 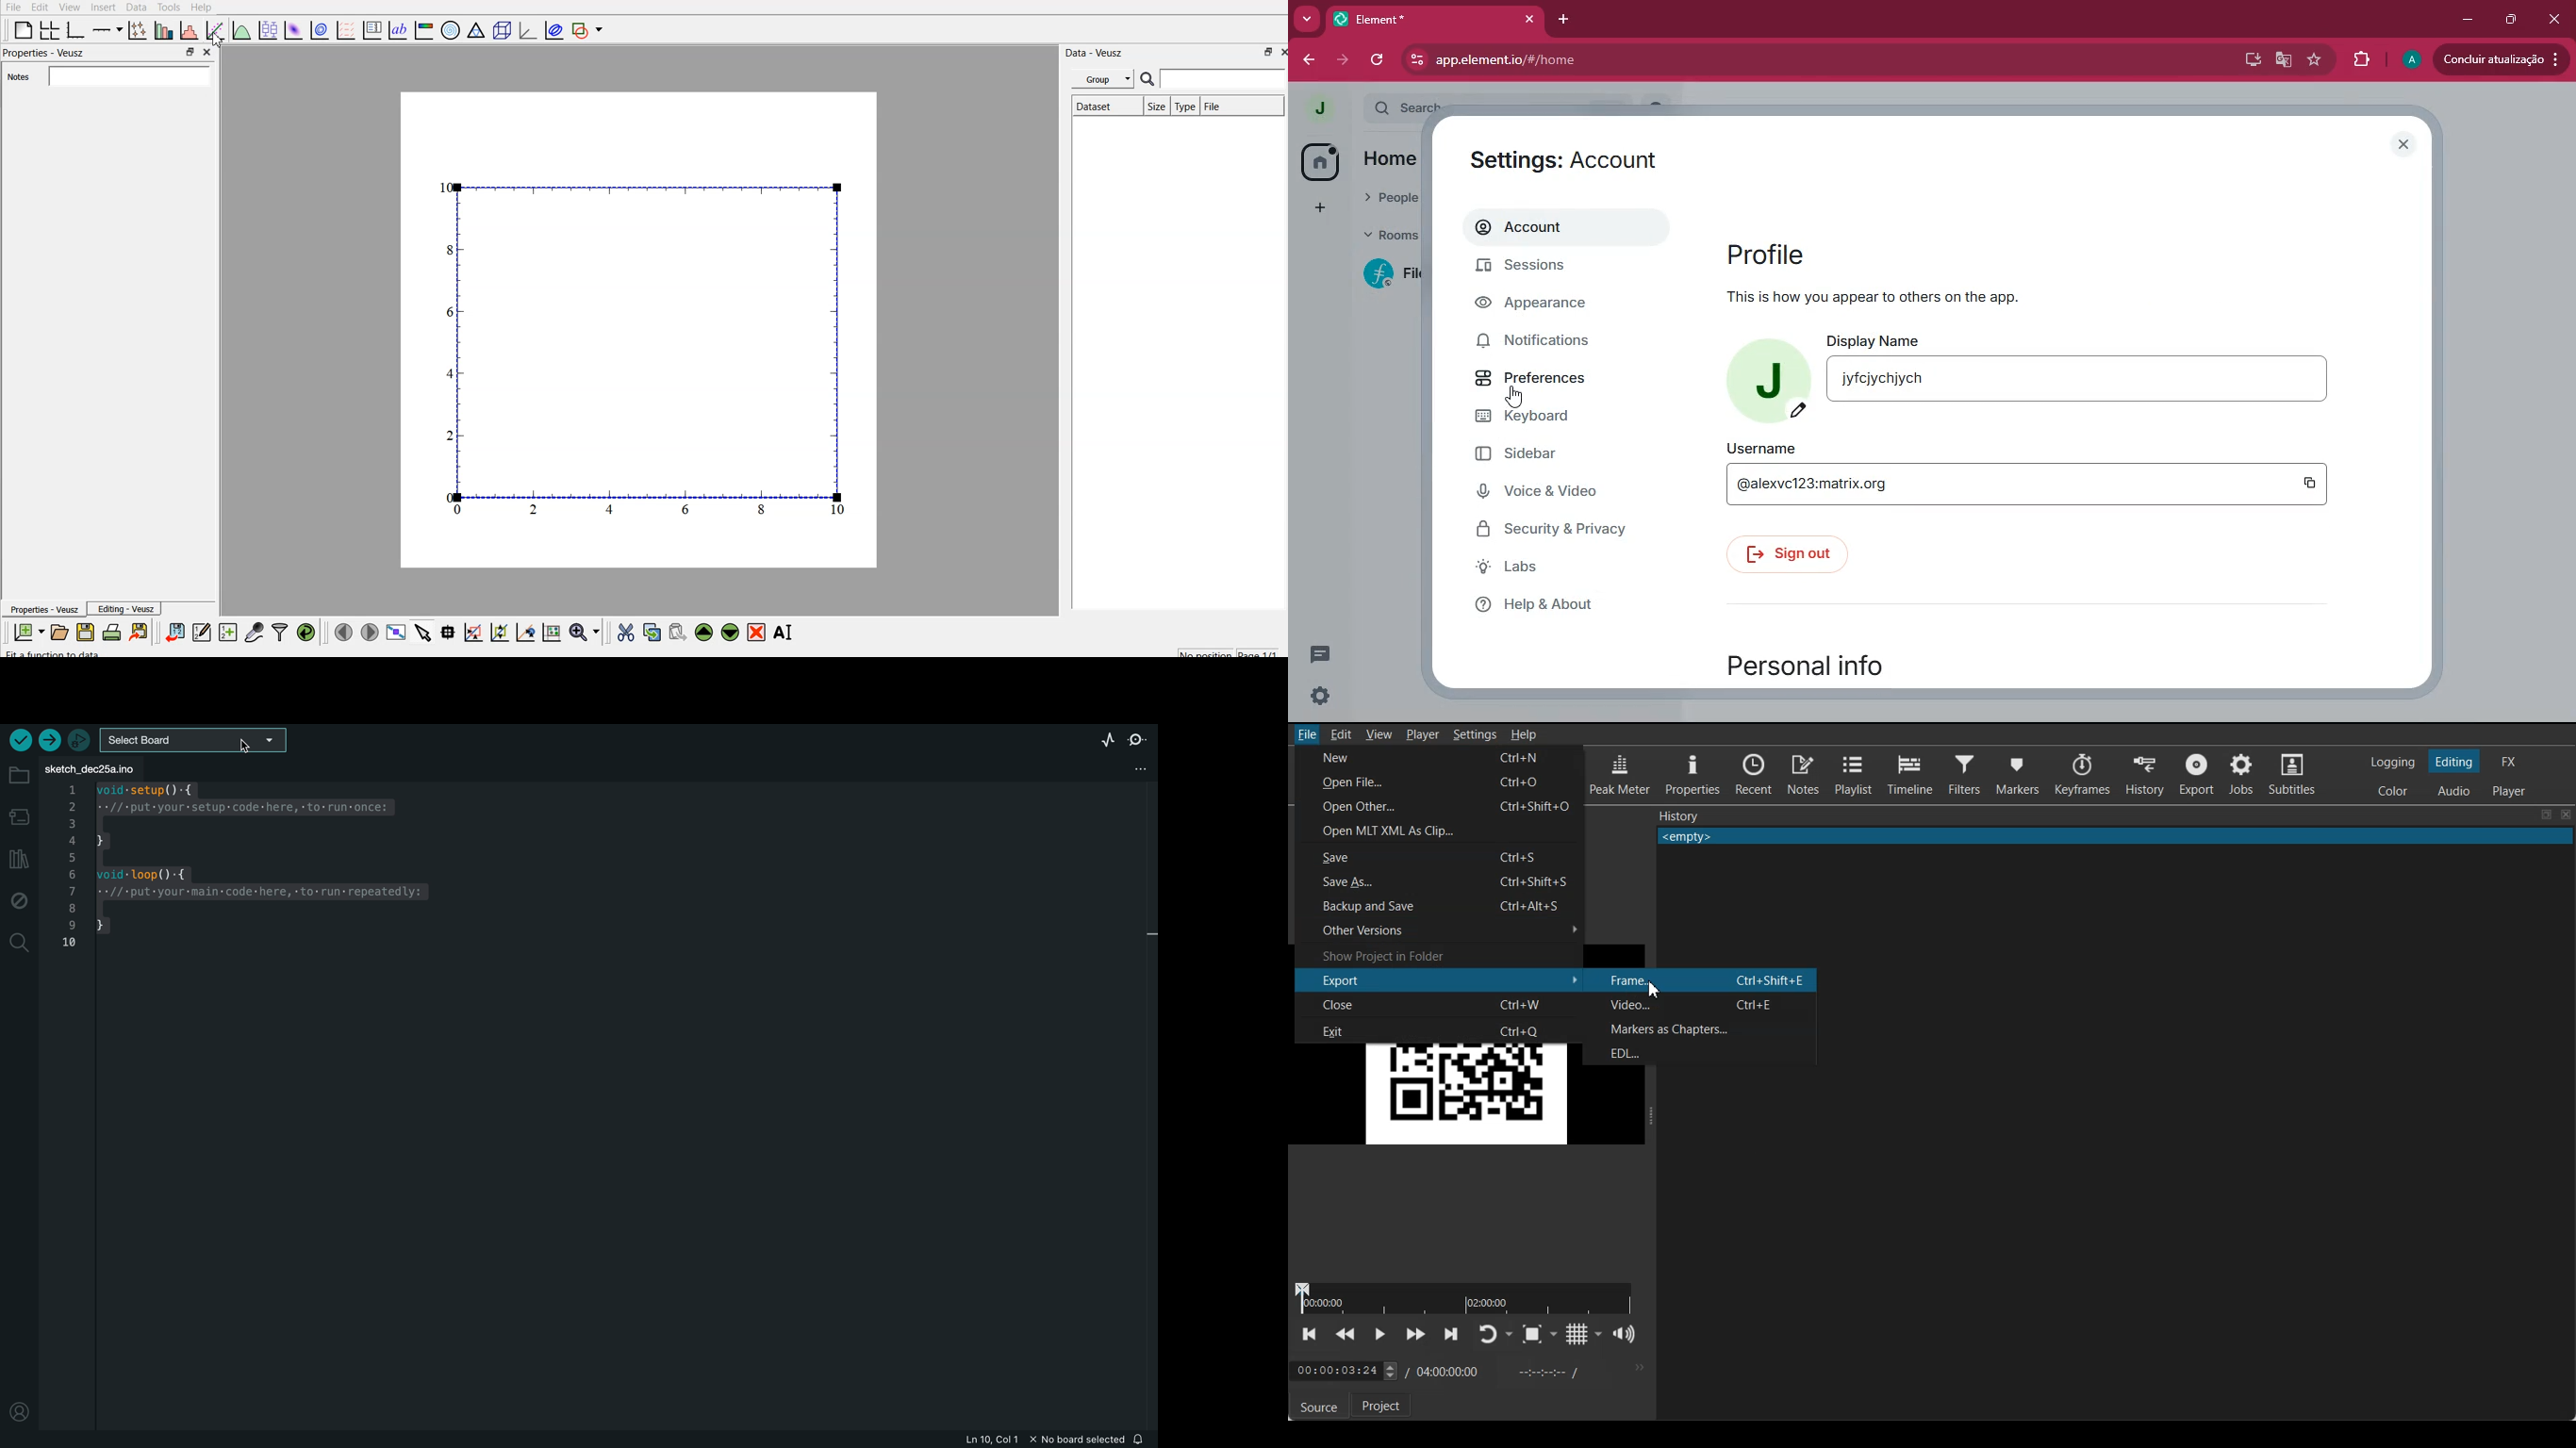 I want to click on close, so click(x=208, y=52).